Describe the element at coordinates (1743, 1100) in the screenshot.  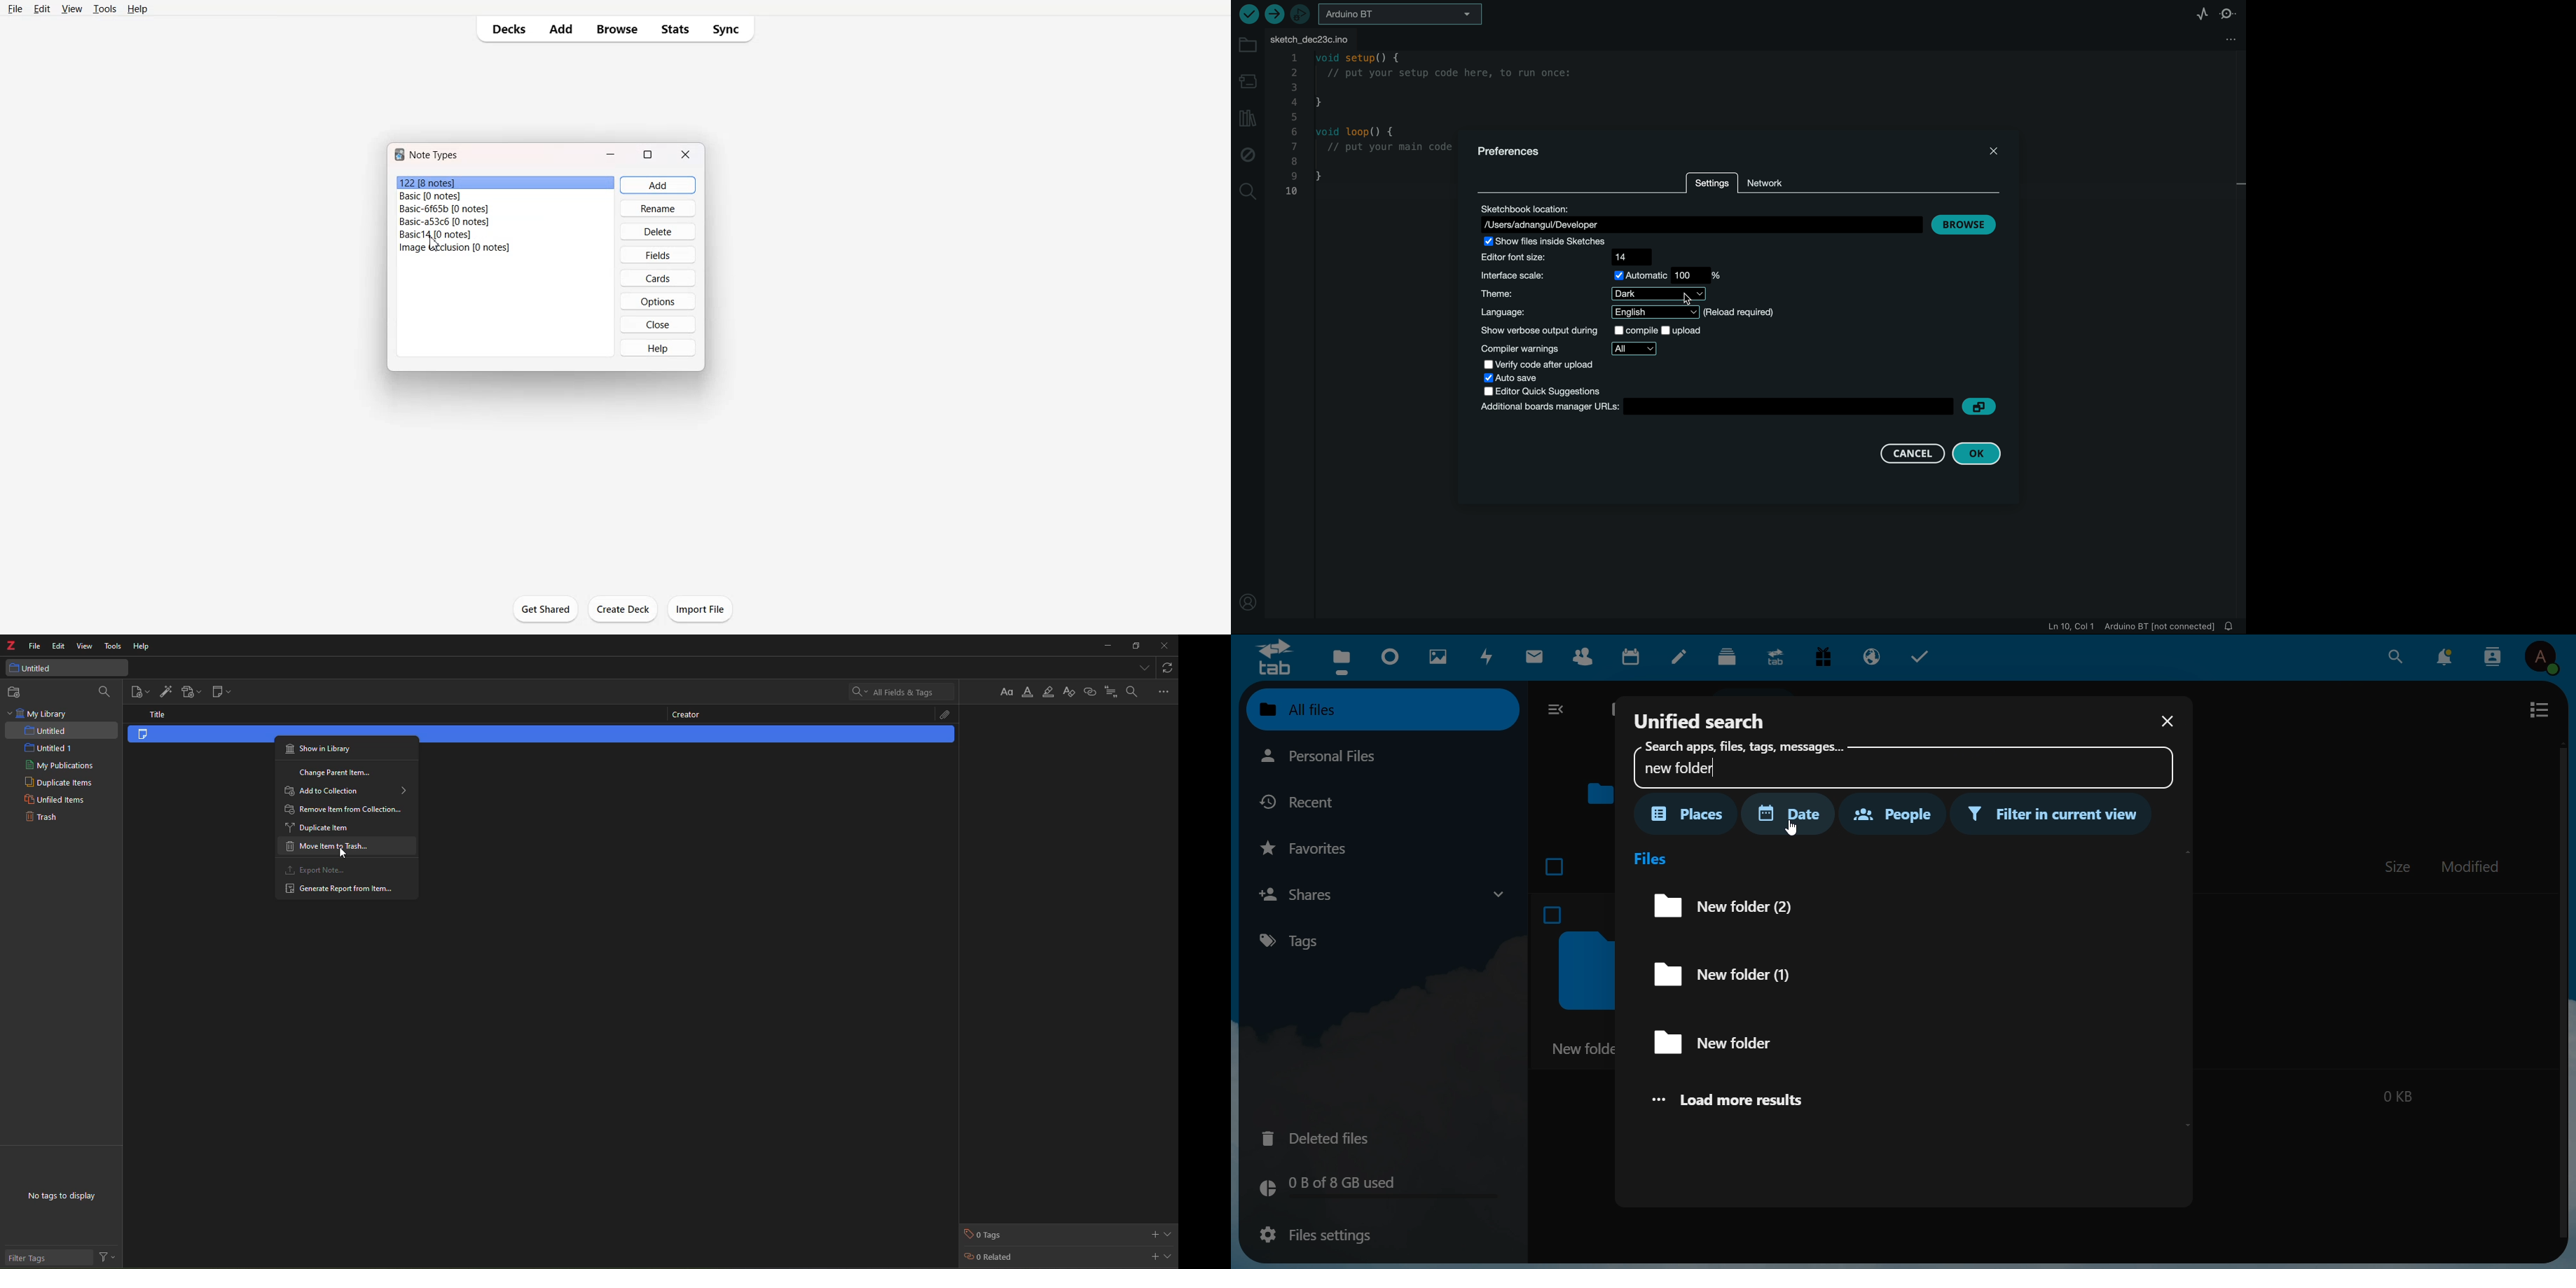
I see `load more results` at that location.